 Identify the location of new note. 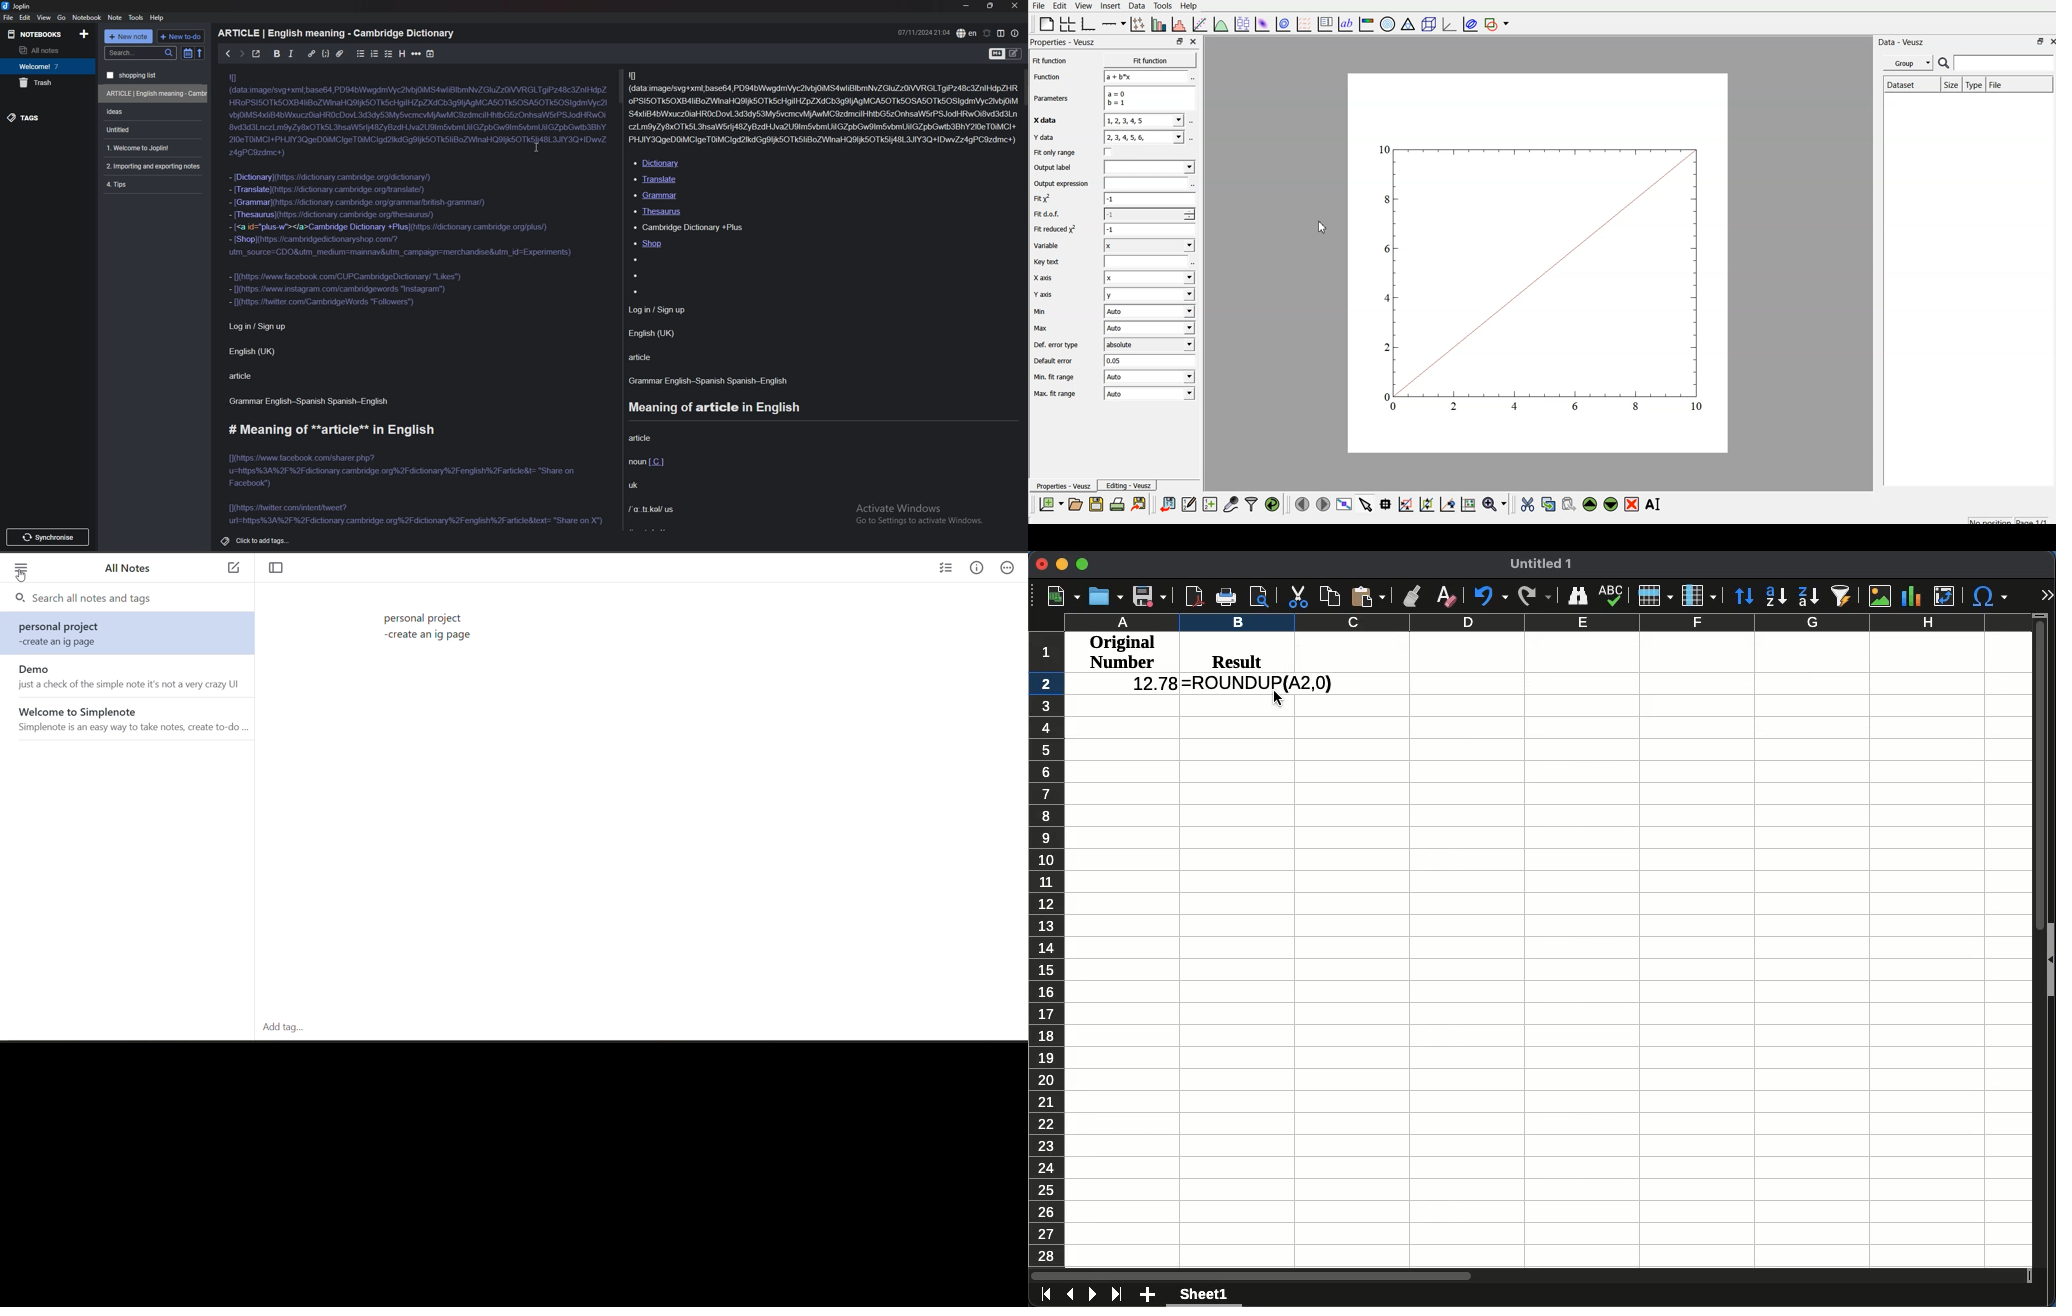
(128, 36).